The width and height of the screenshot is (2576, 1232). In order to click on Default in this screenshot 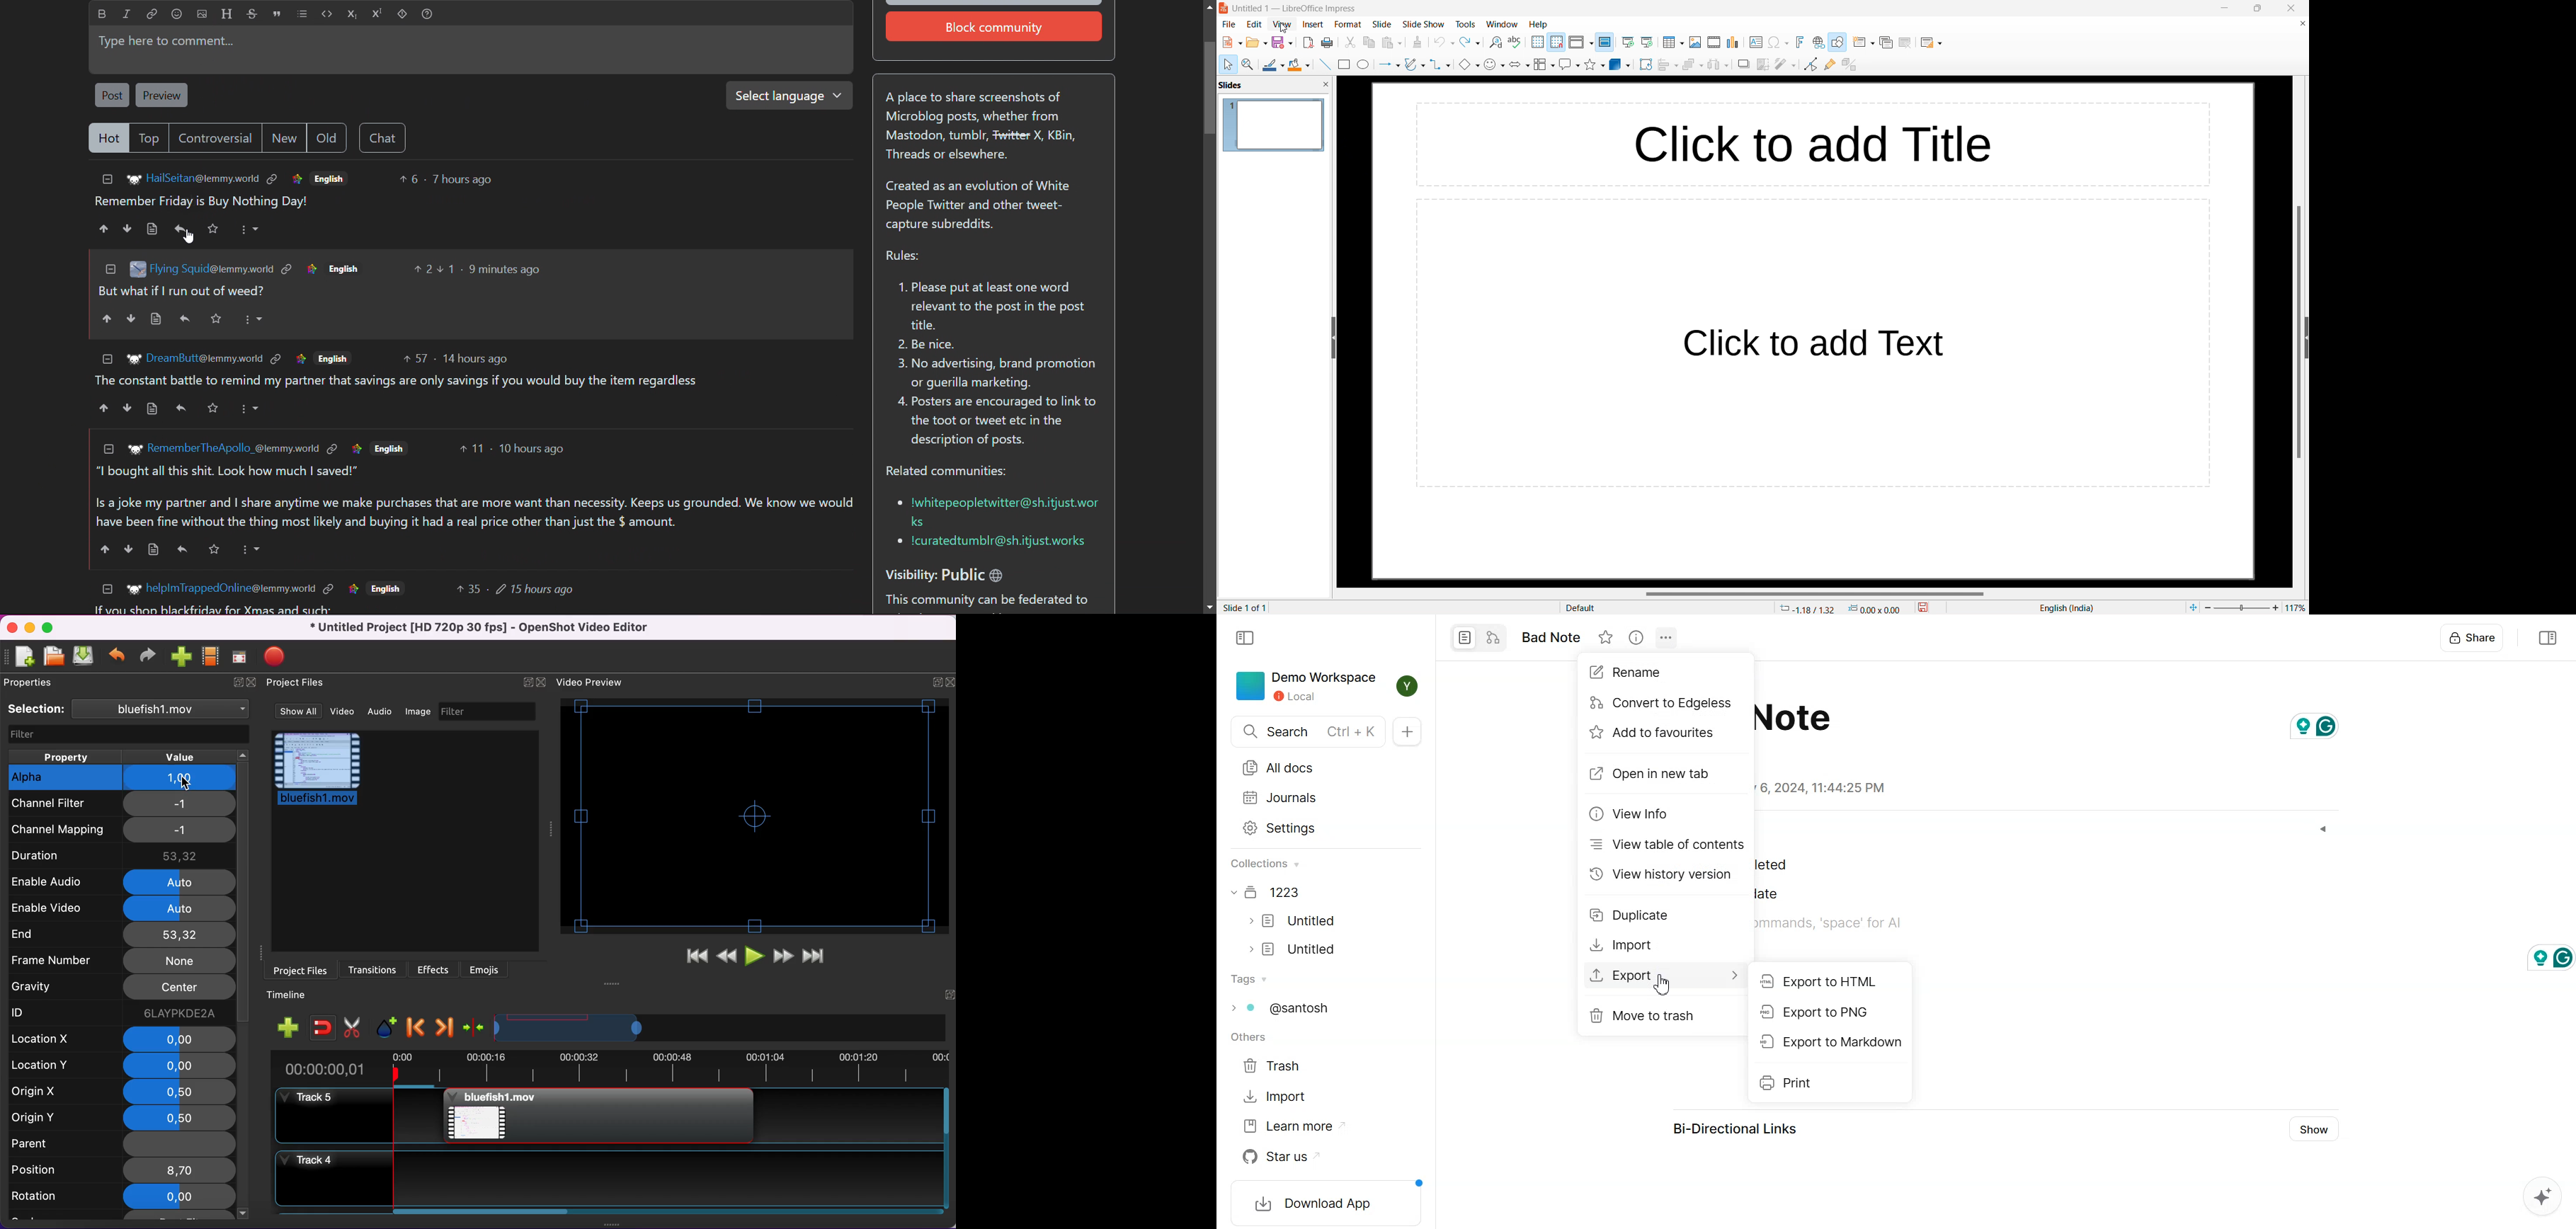, I will do `click(1582, 608)`.